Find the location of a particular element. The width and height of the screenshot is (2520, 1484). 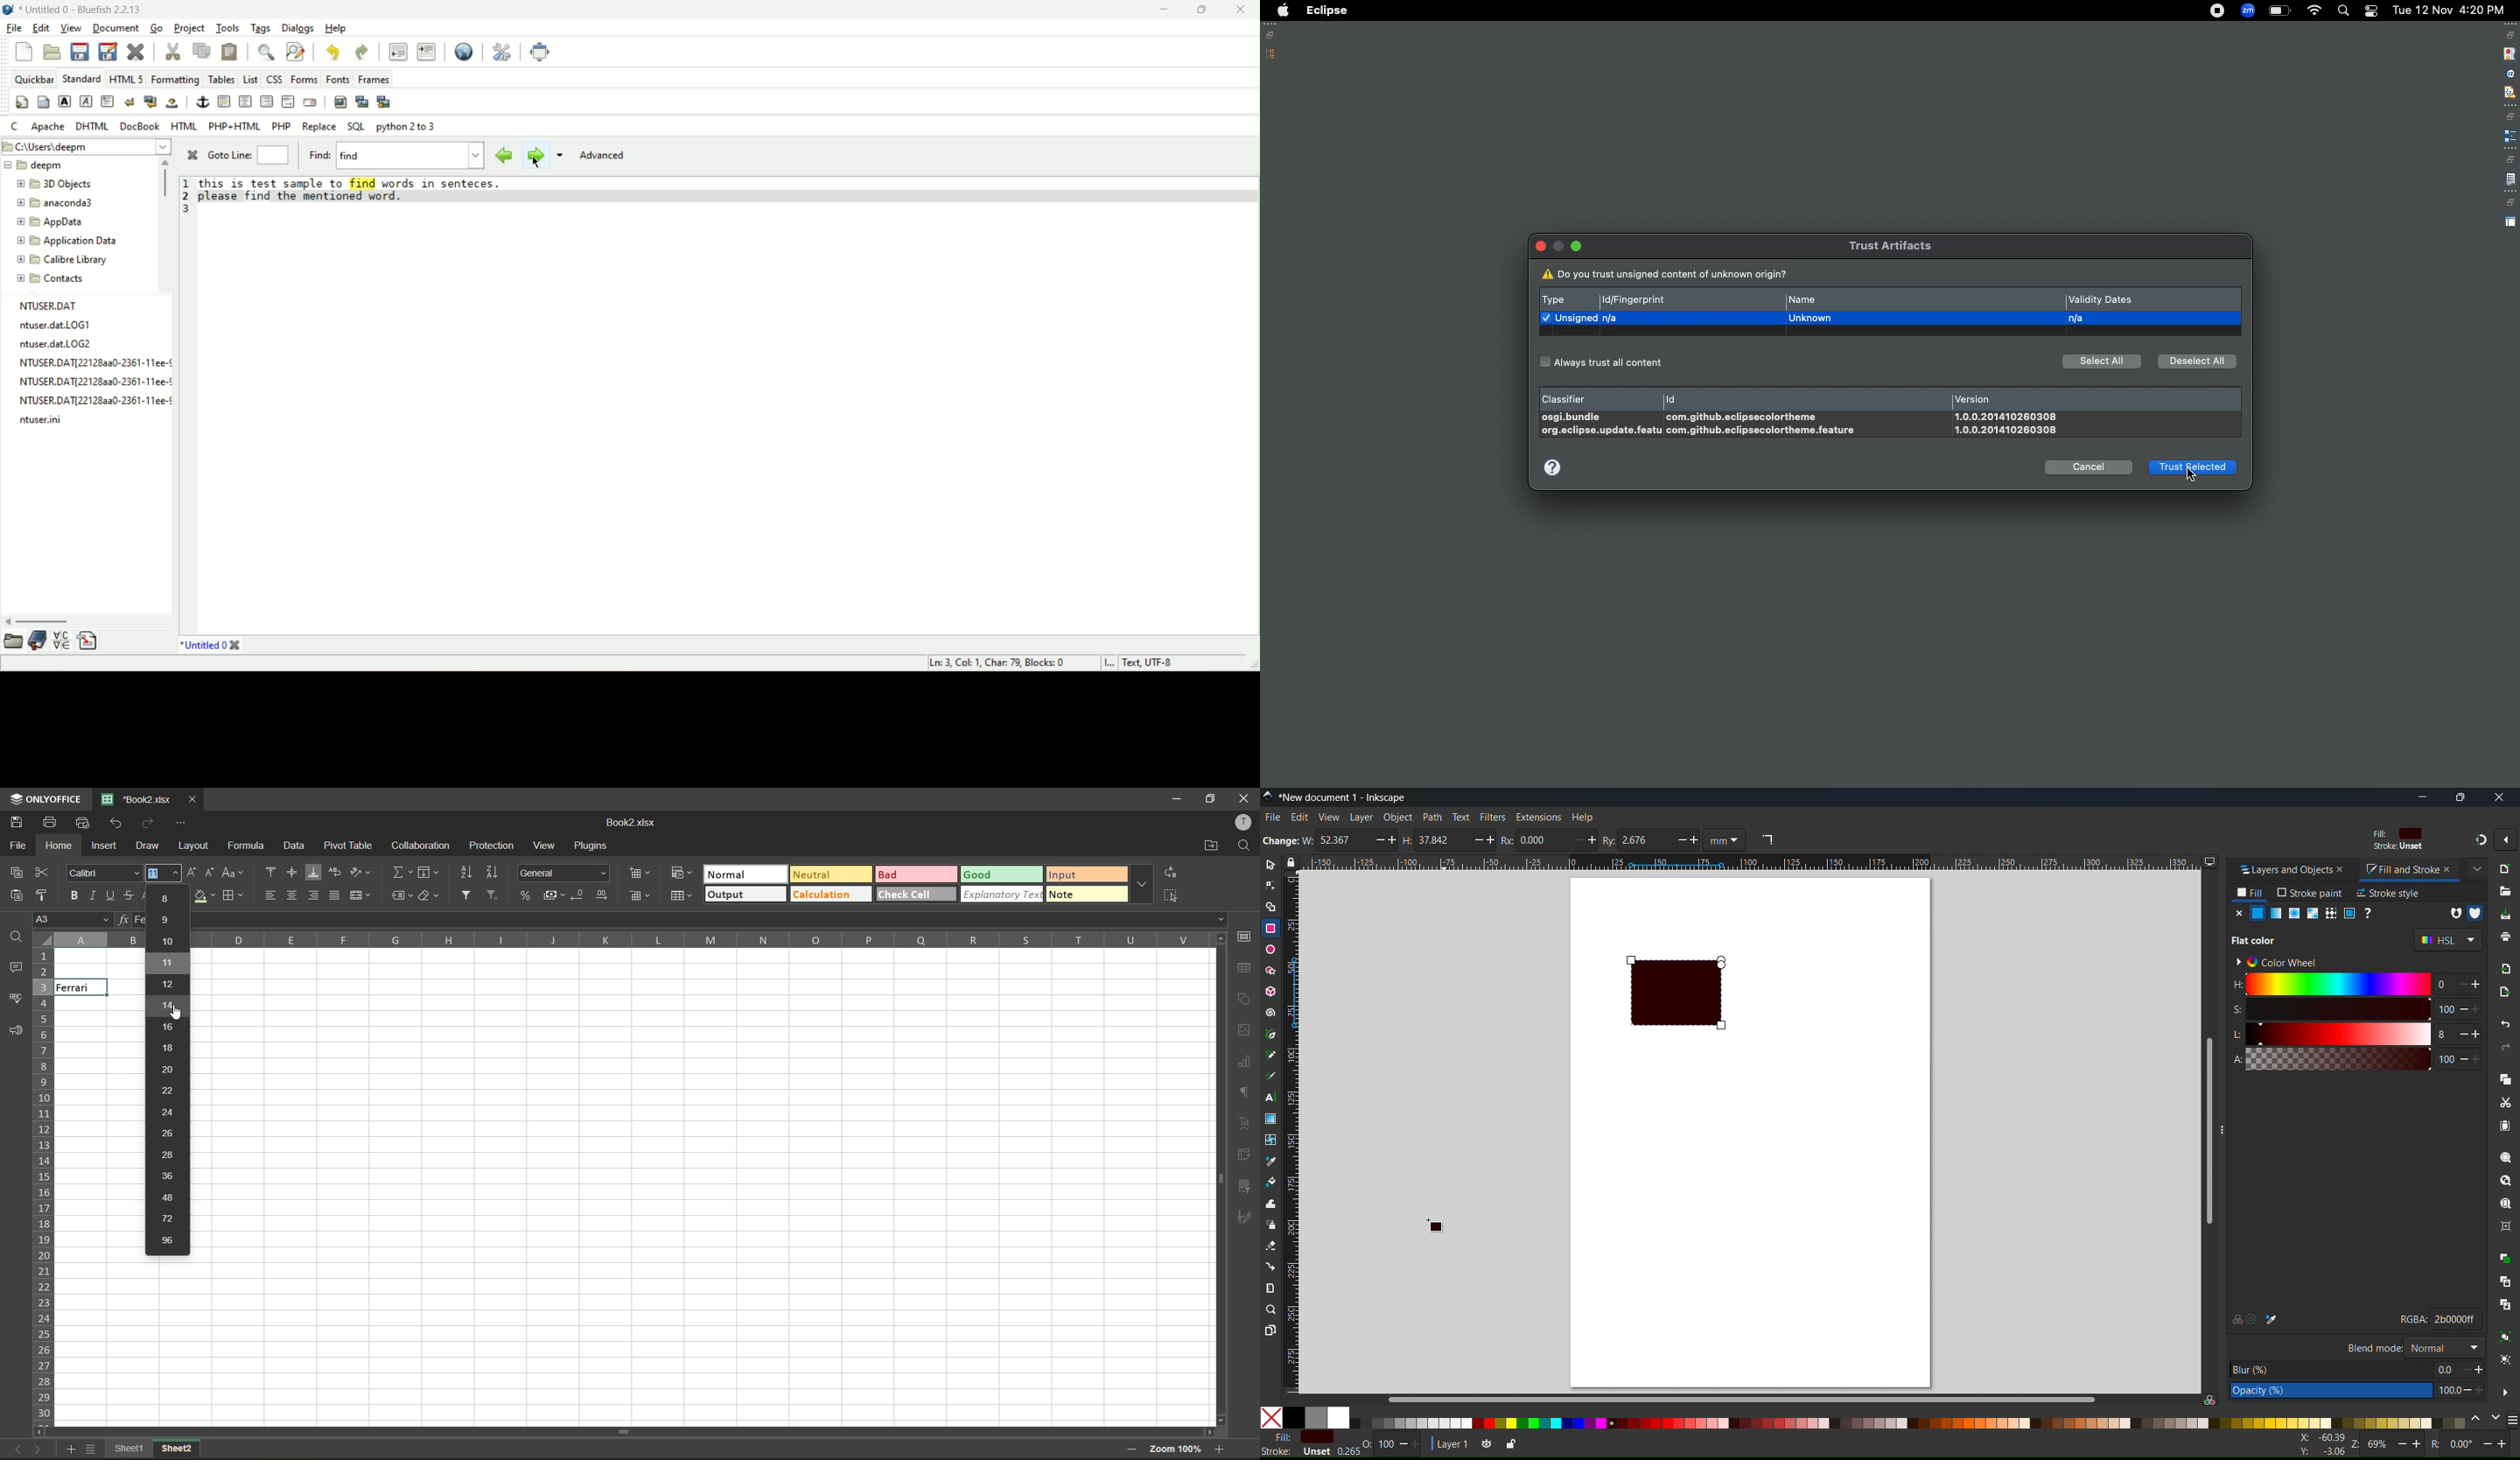

Cancel is located at coordinates (2089, 467).